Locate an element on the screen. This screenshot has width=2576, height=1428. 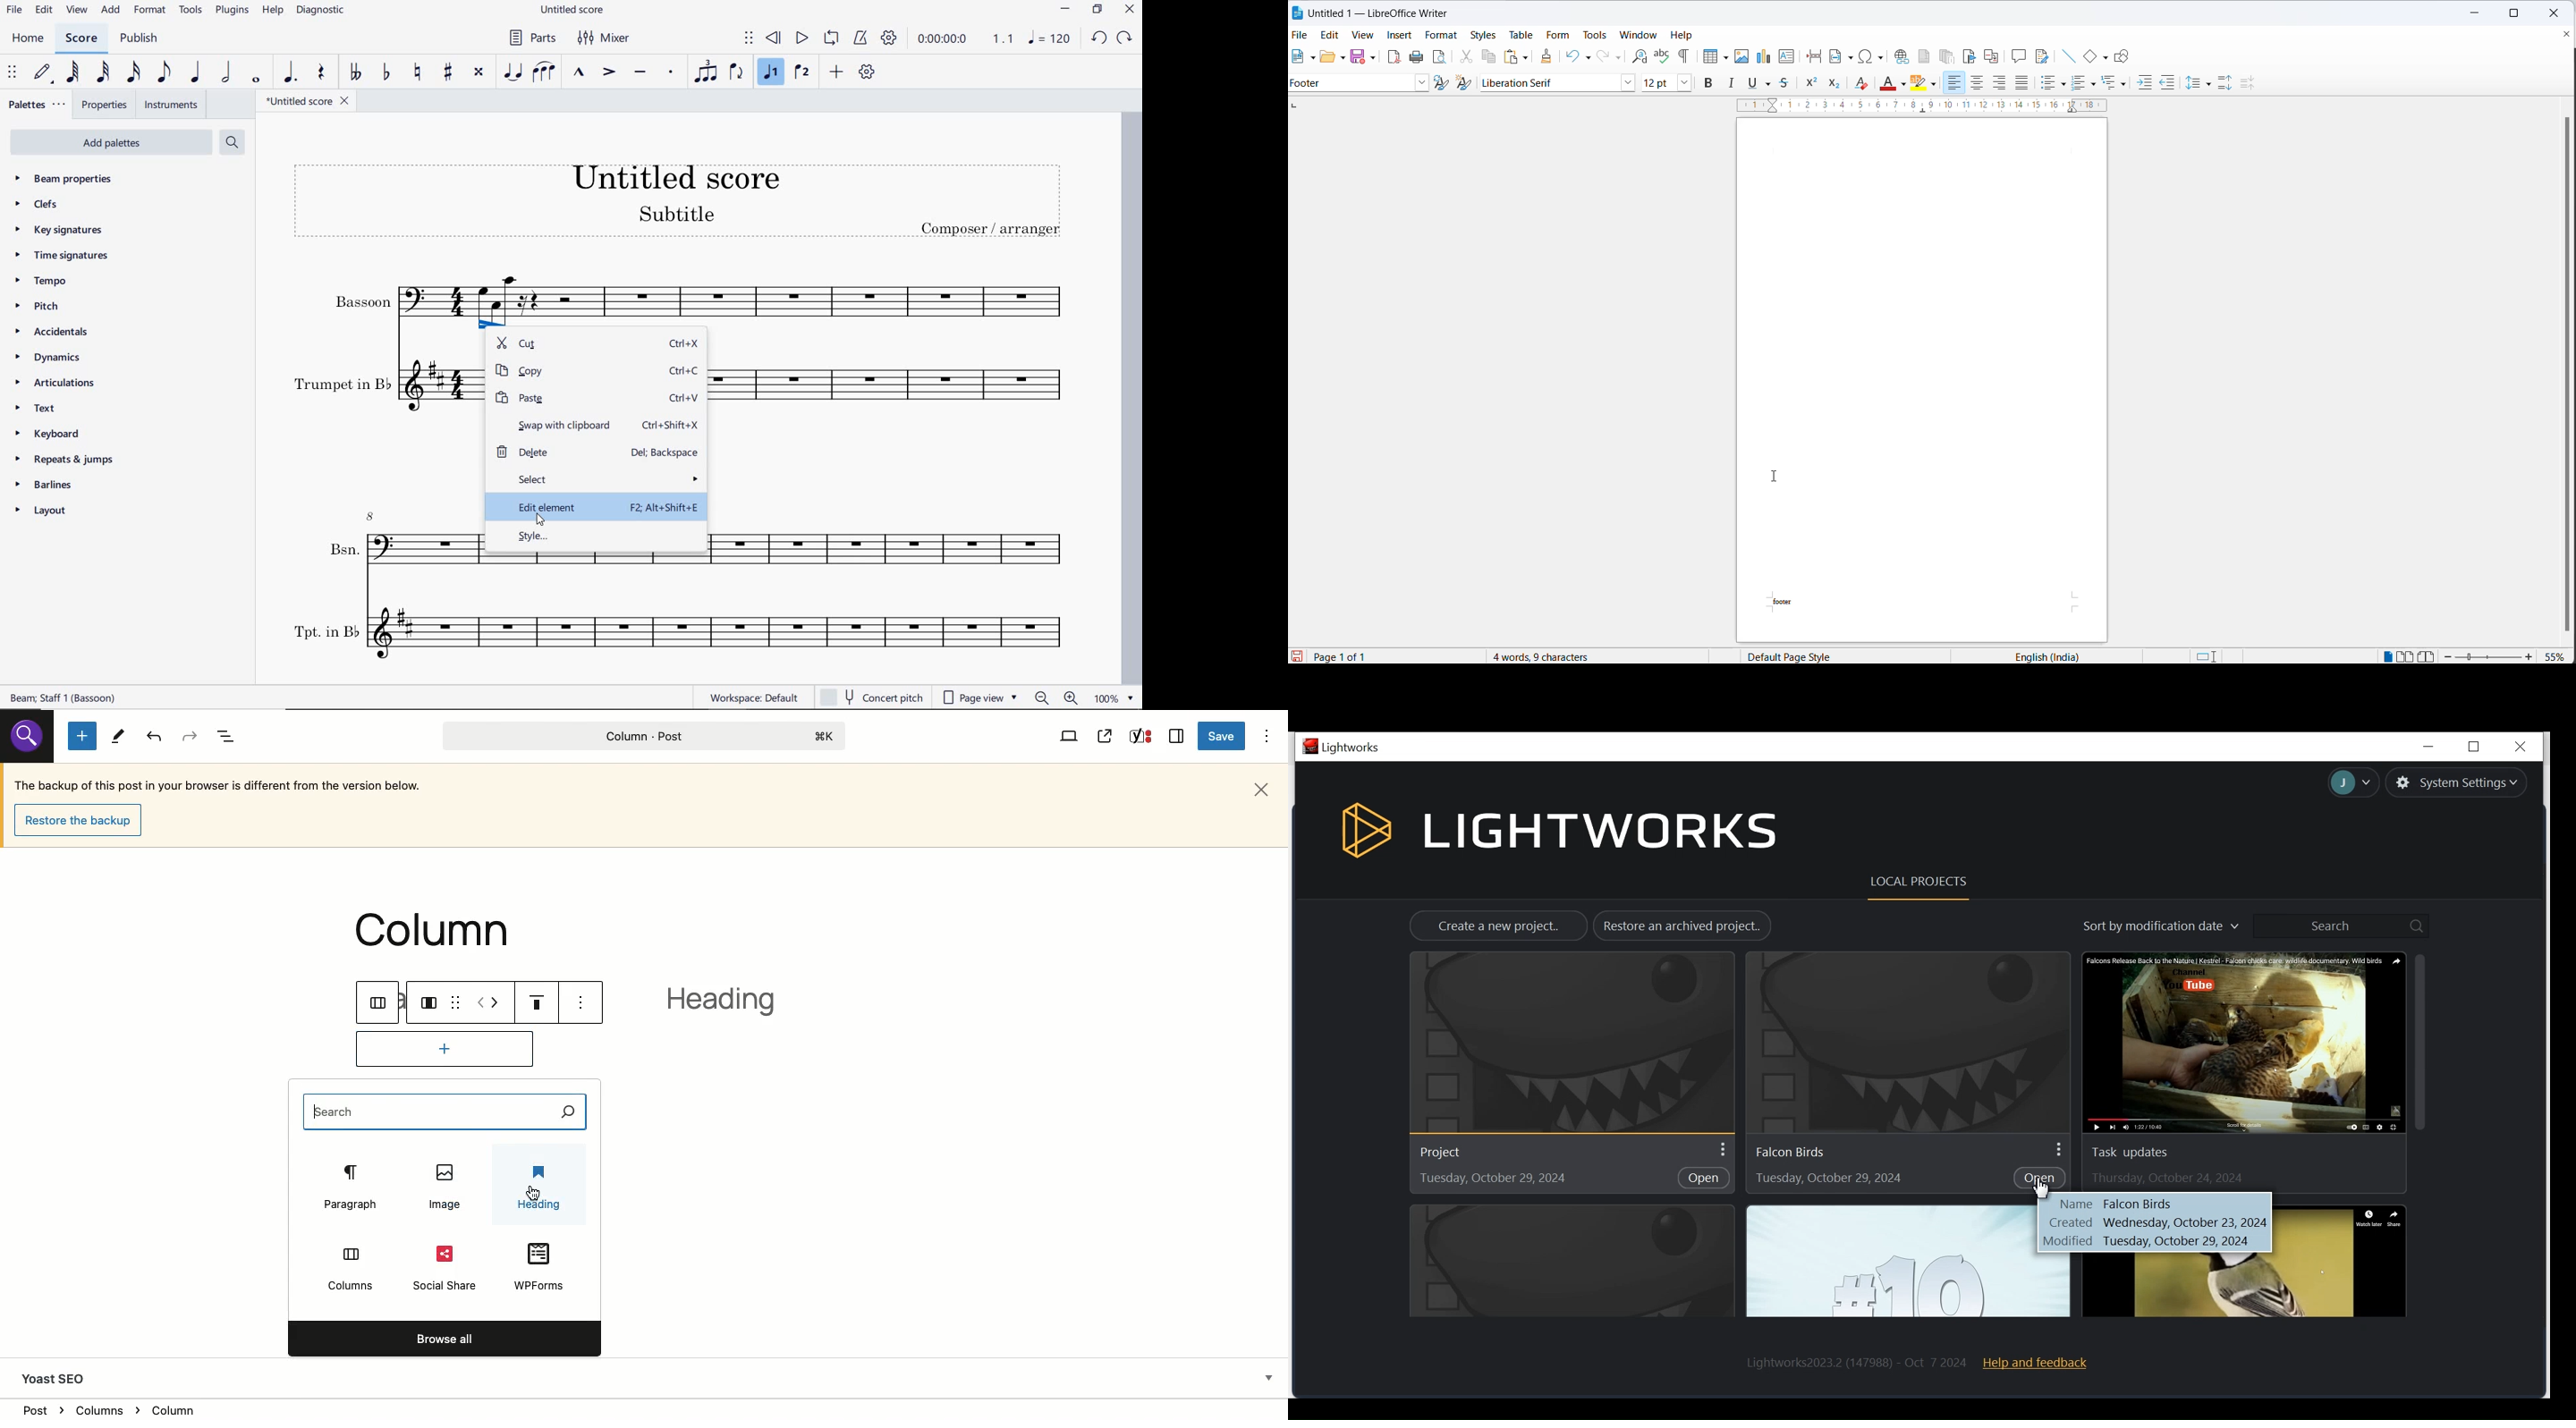
open options is located at coordinates (1338, 58).